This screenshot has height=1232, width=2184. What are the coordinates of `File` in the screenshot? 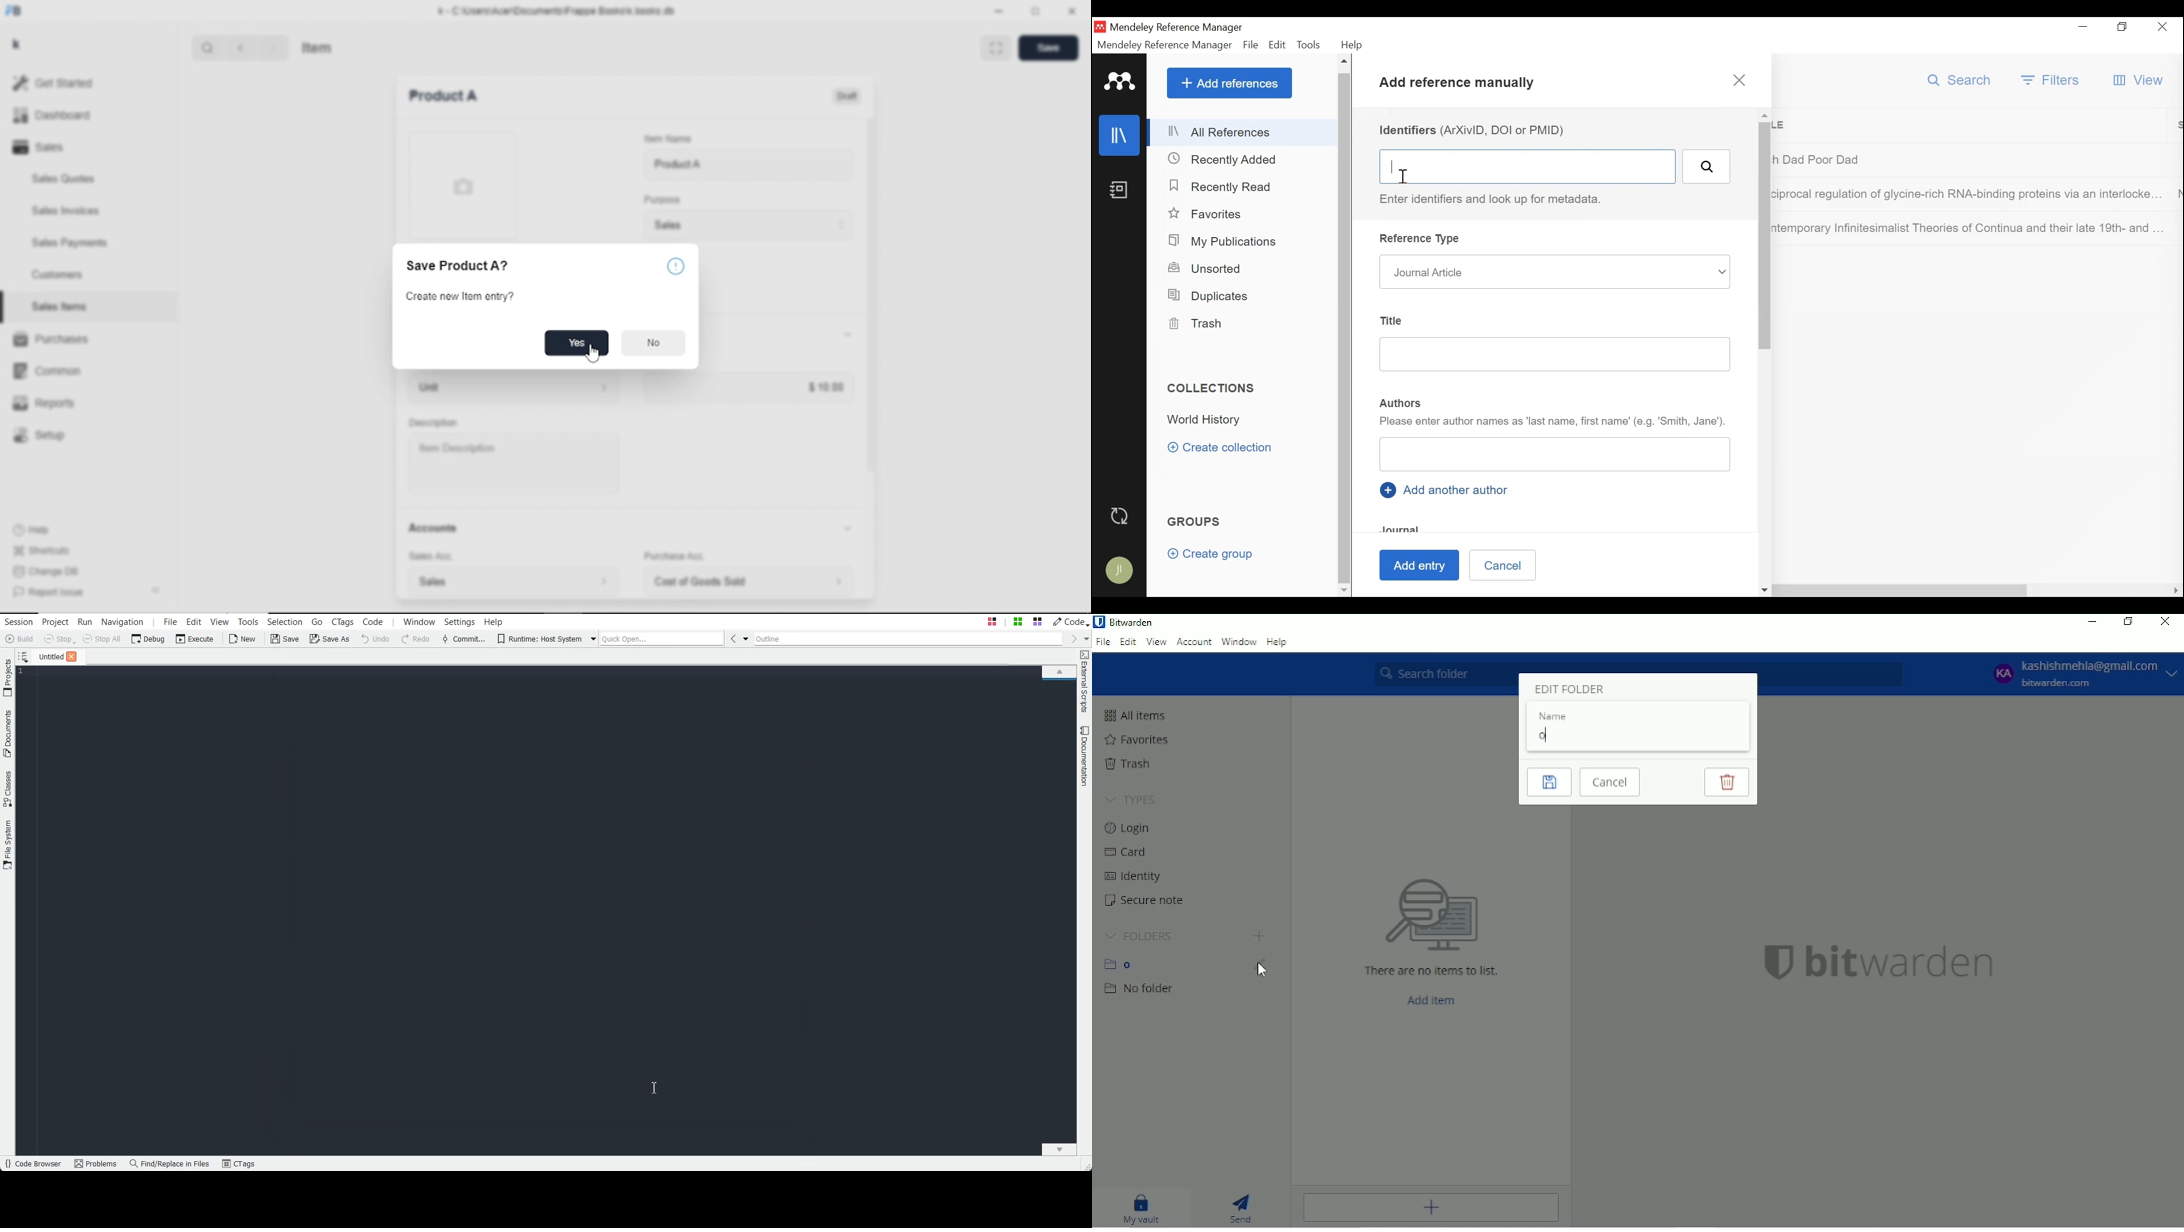 It's located at (1251, 44).